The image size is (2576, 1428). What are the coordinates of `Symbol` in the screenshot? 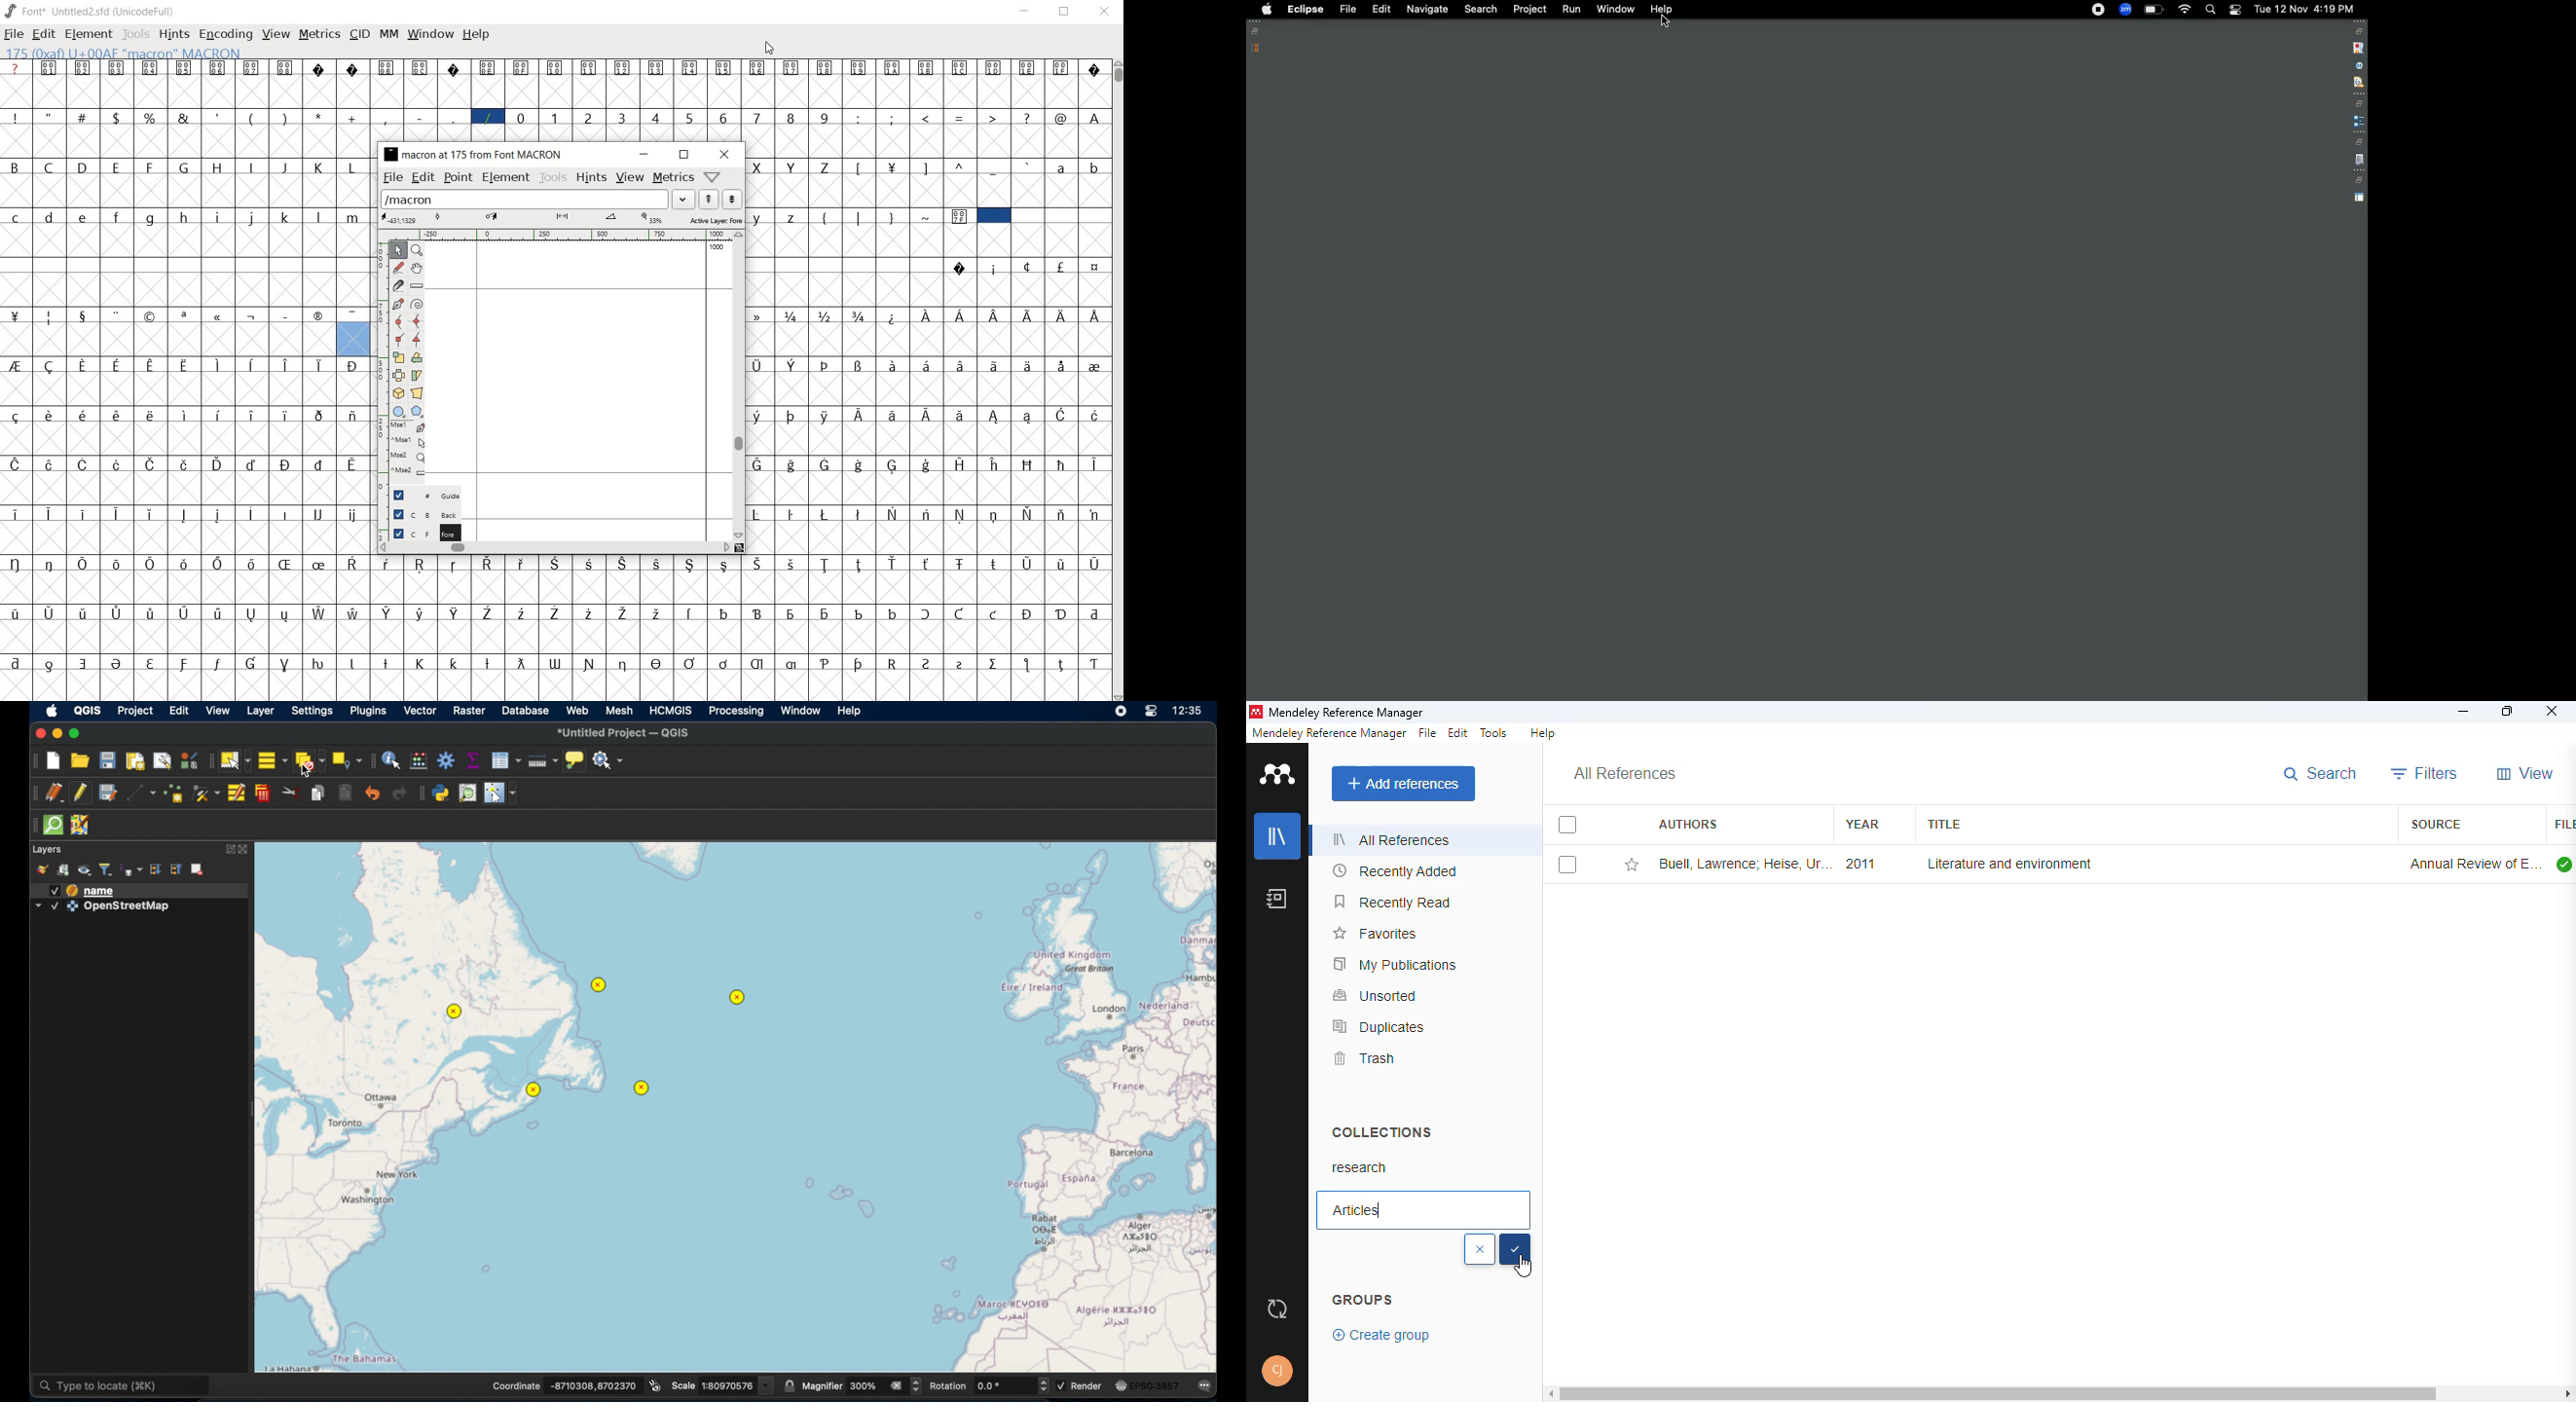 It's located at (17, 366).